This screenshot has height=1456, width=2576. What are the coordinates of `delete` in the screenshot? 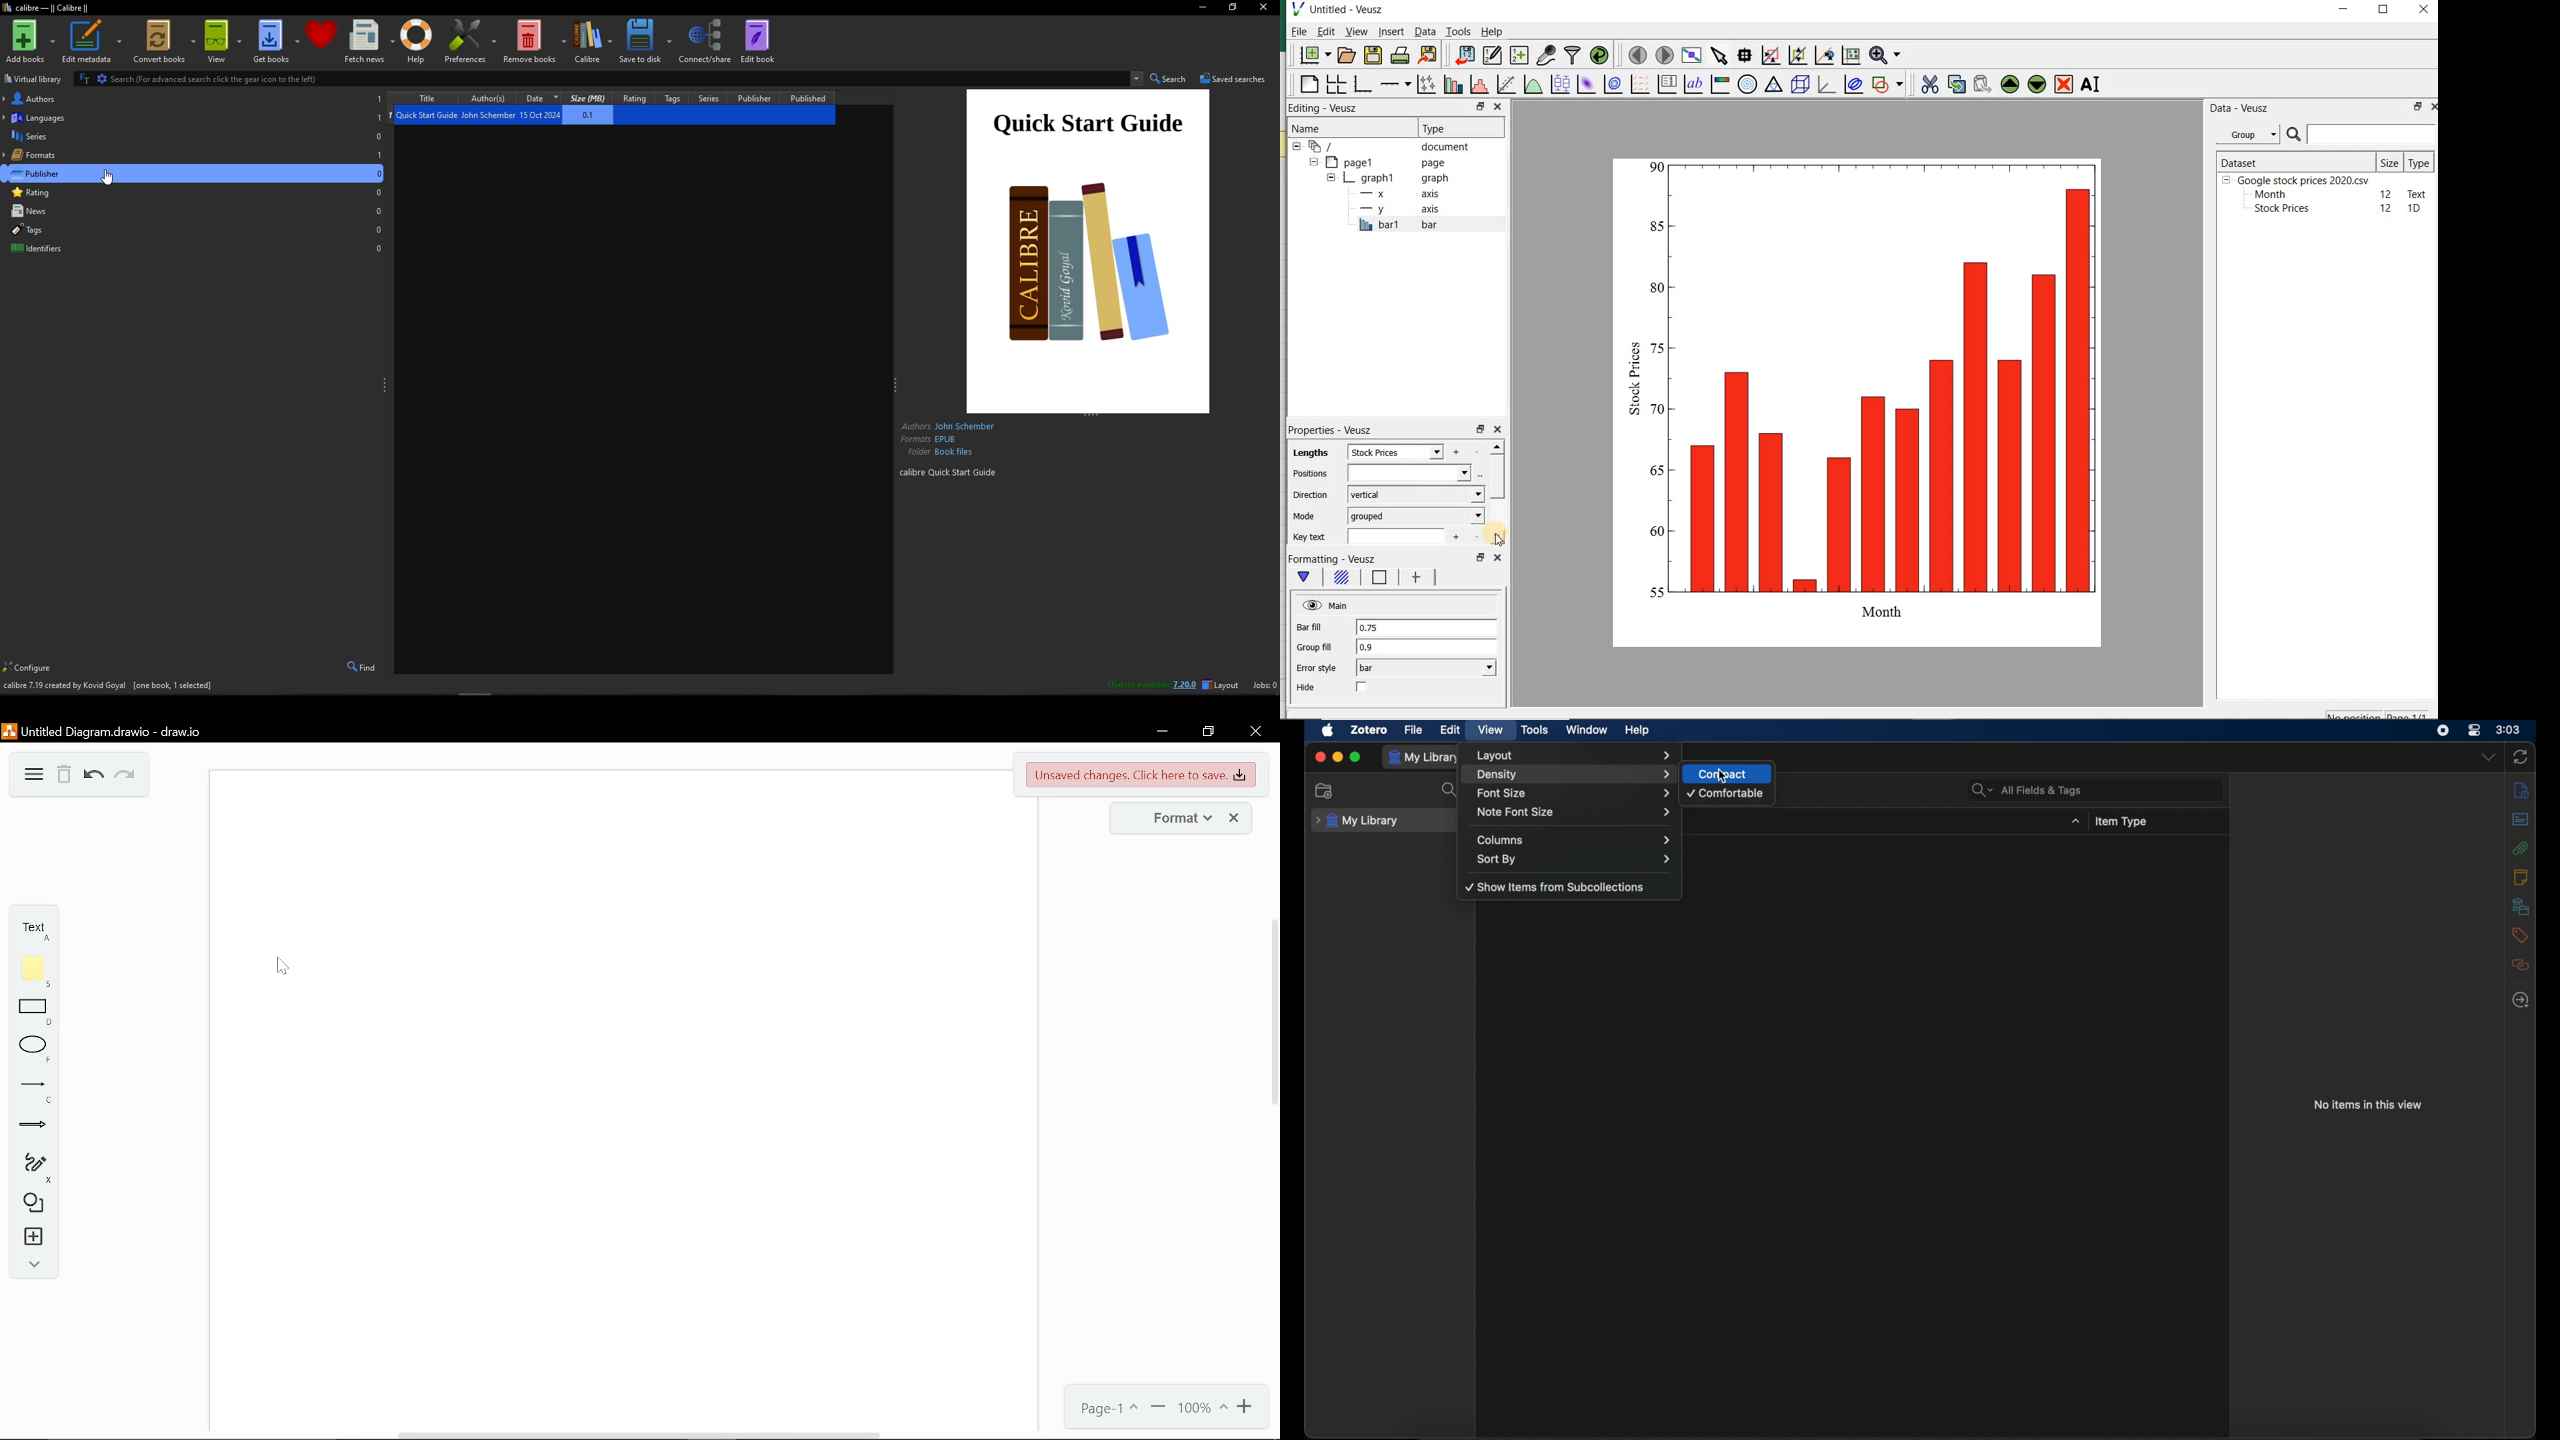 It's located at (65, 775).